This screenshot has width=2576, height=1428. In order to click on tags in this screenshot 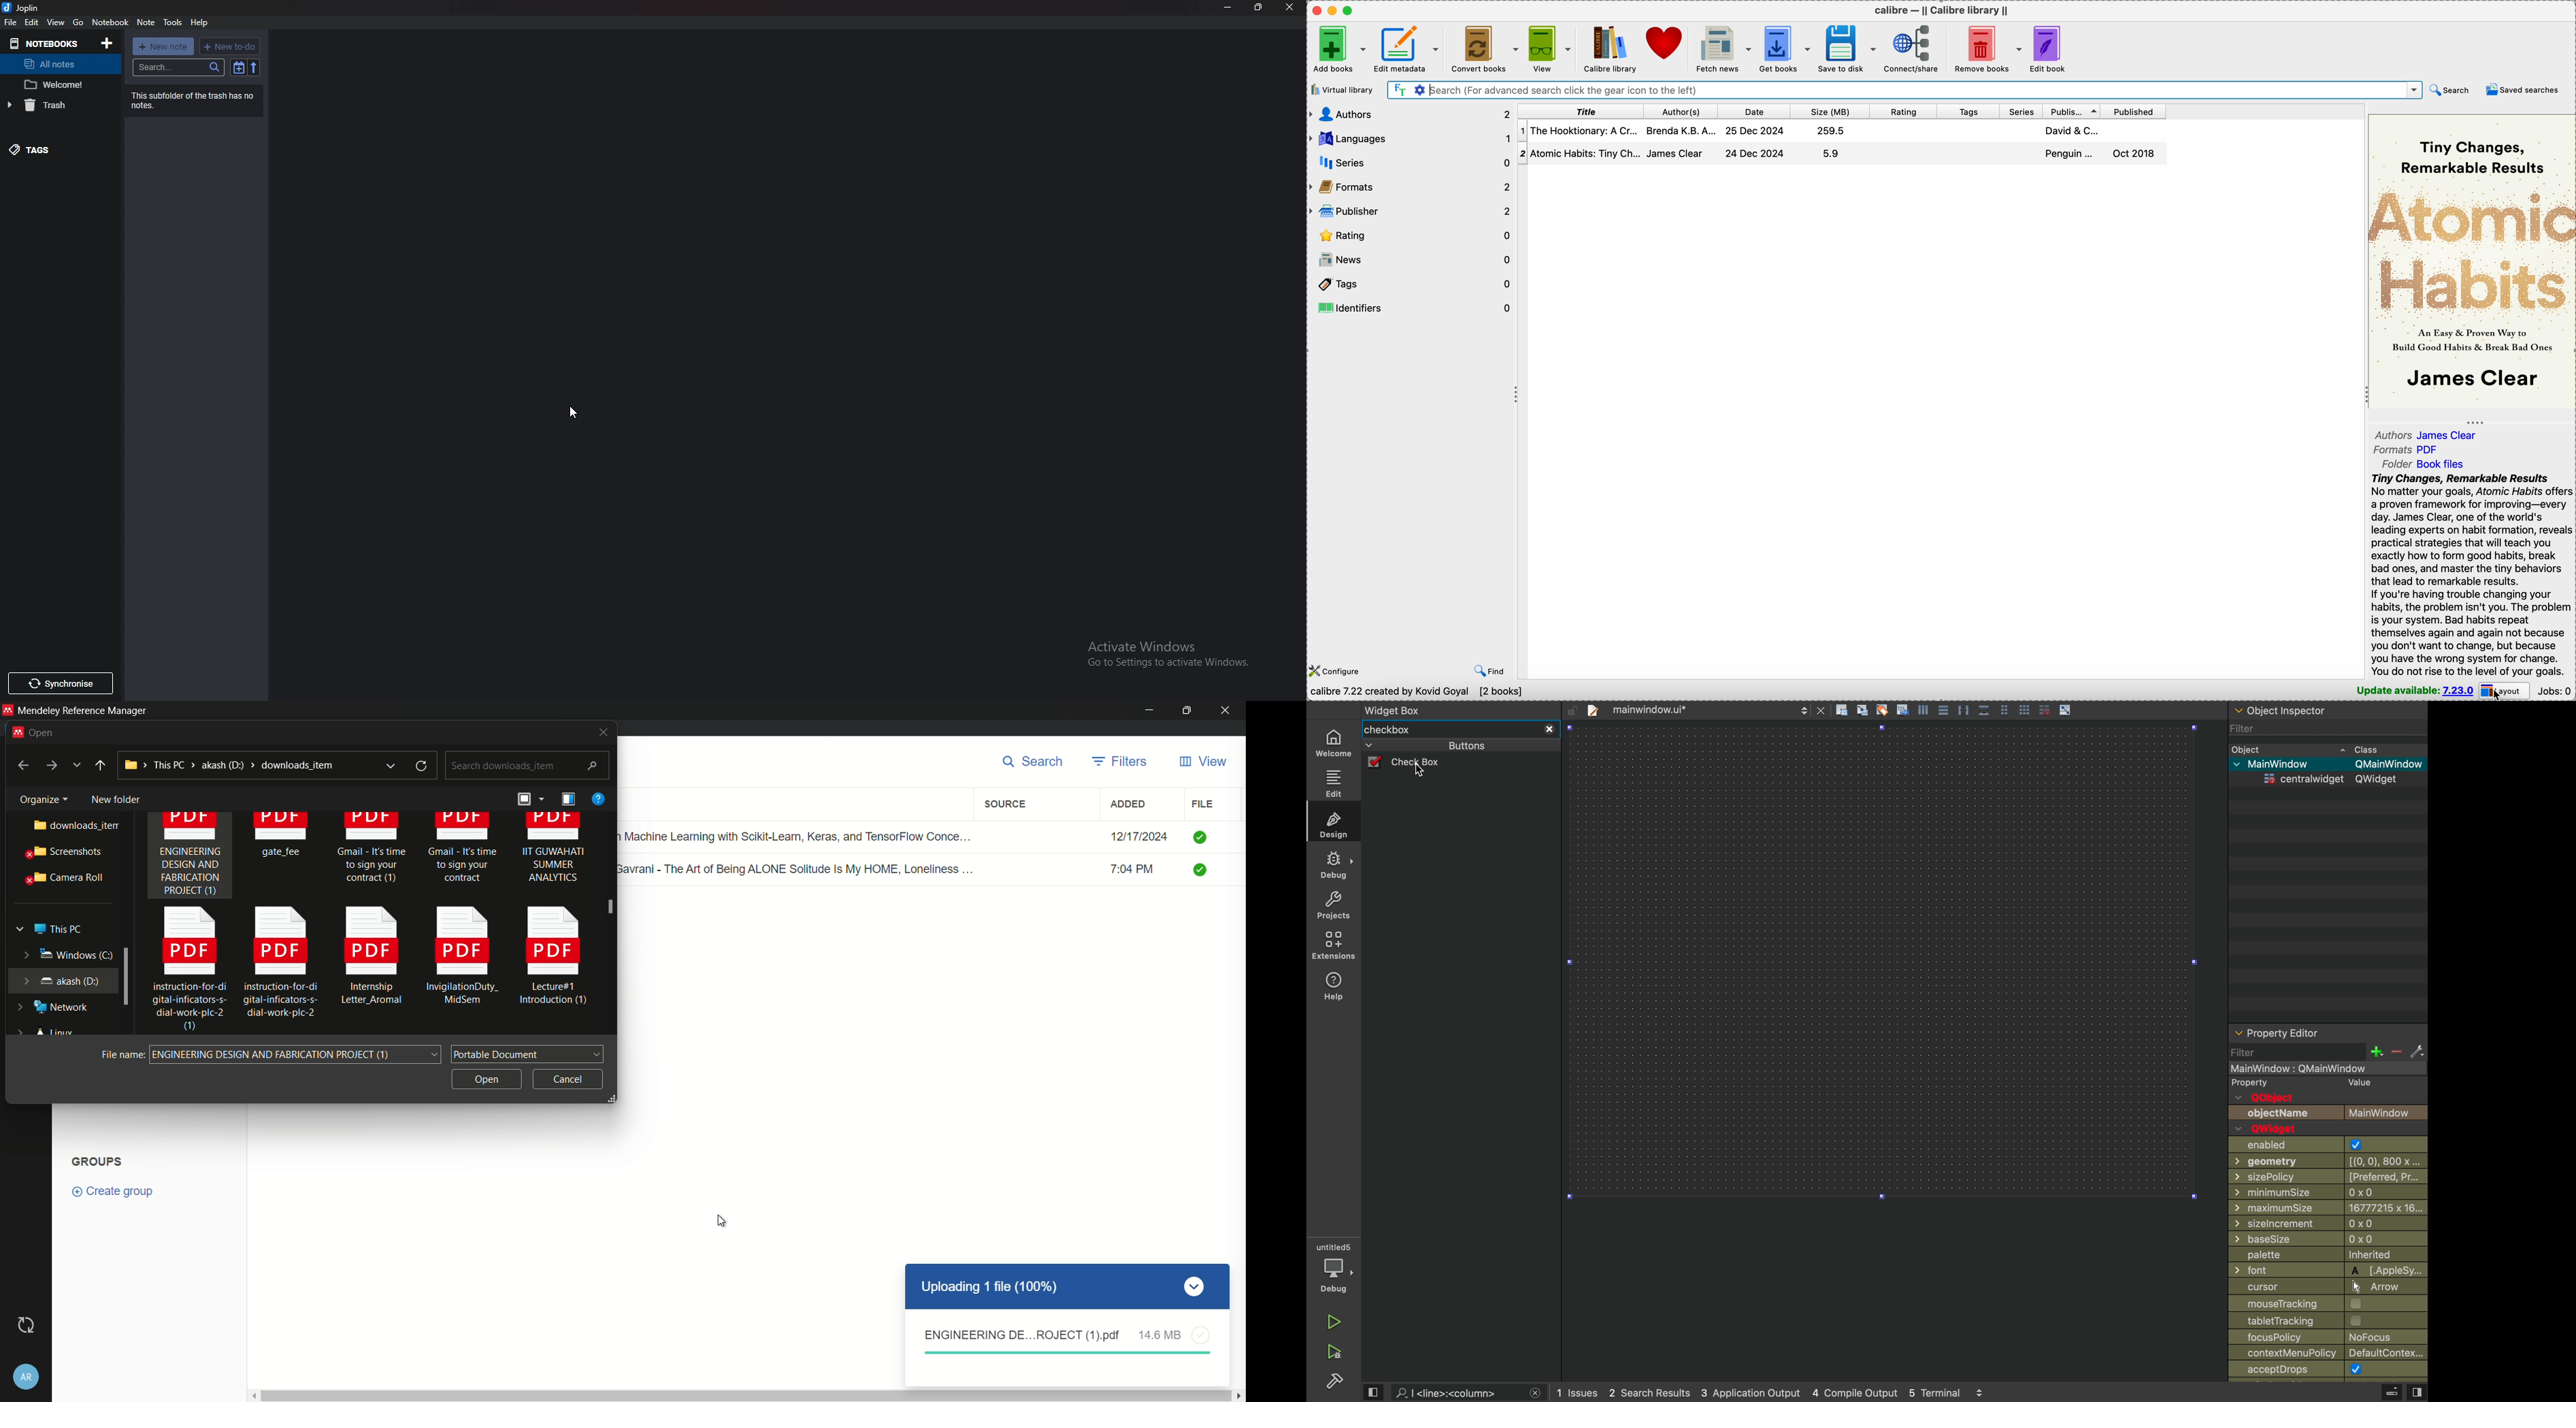, I will do `click(52, 150)`.